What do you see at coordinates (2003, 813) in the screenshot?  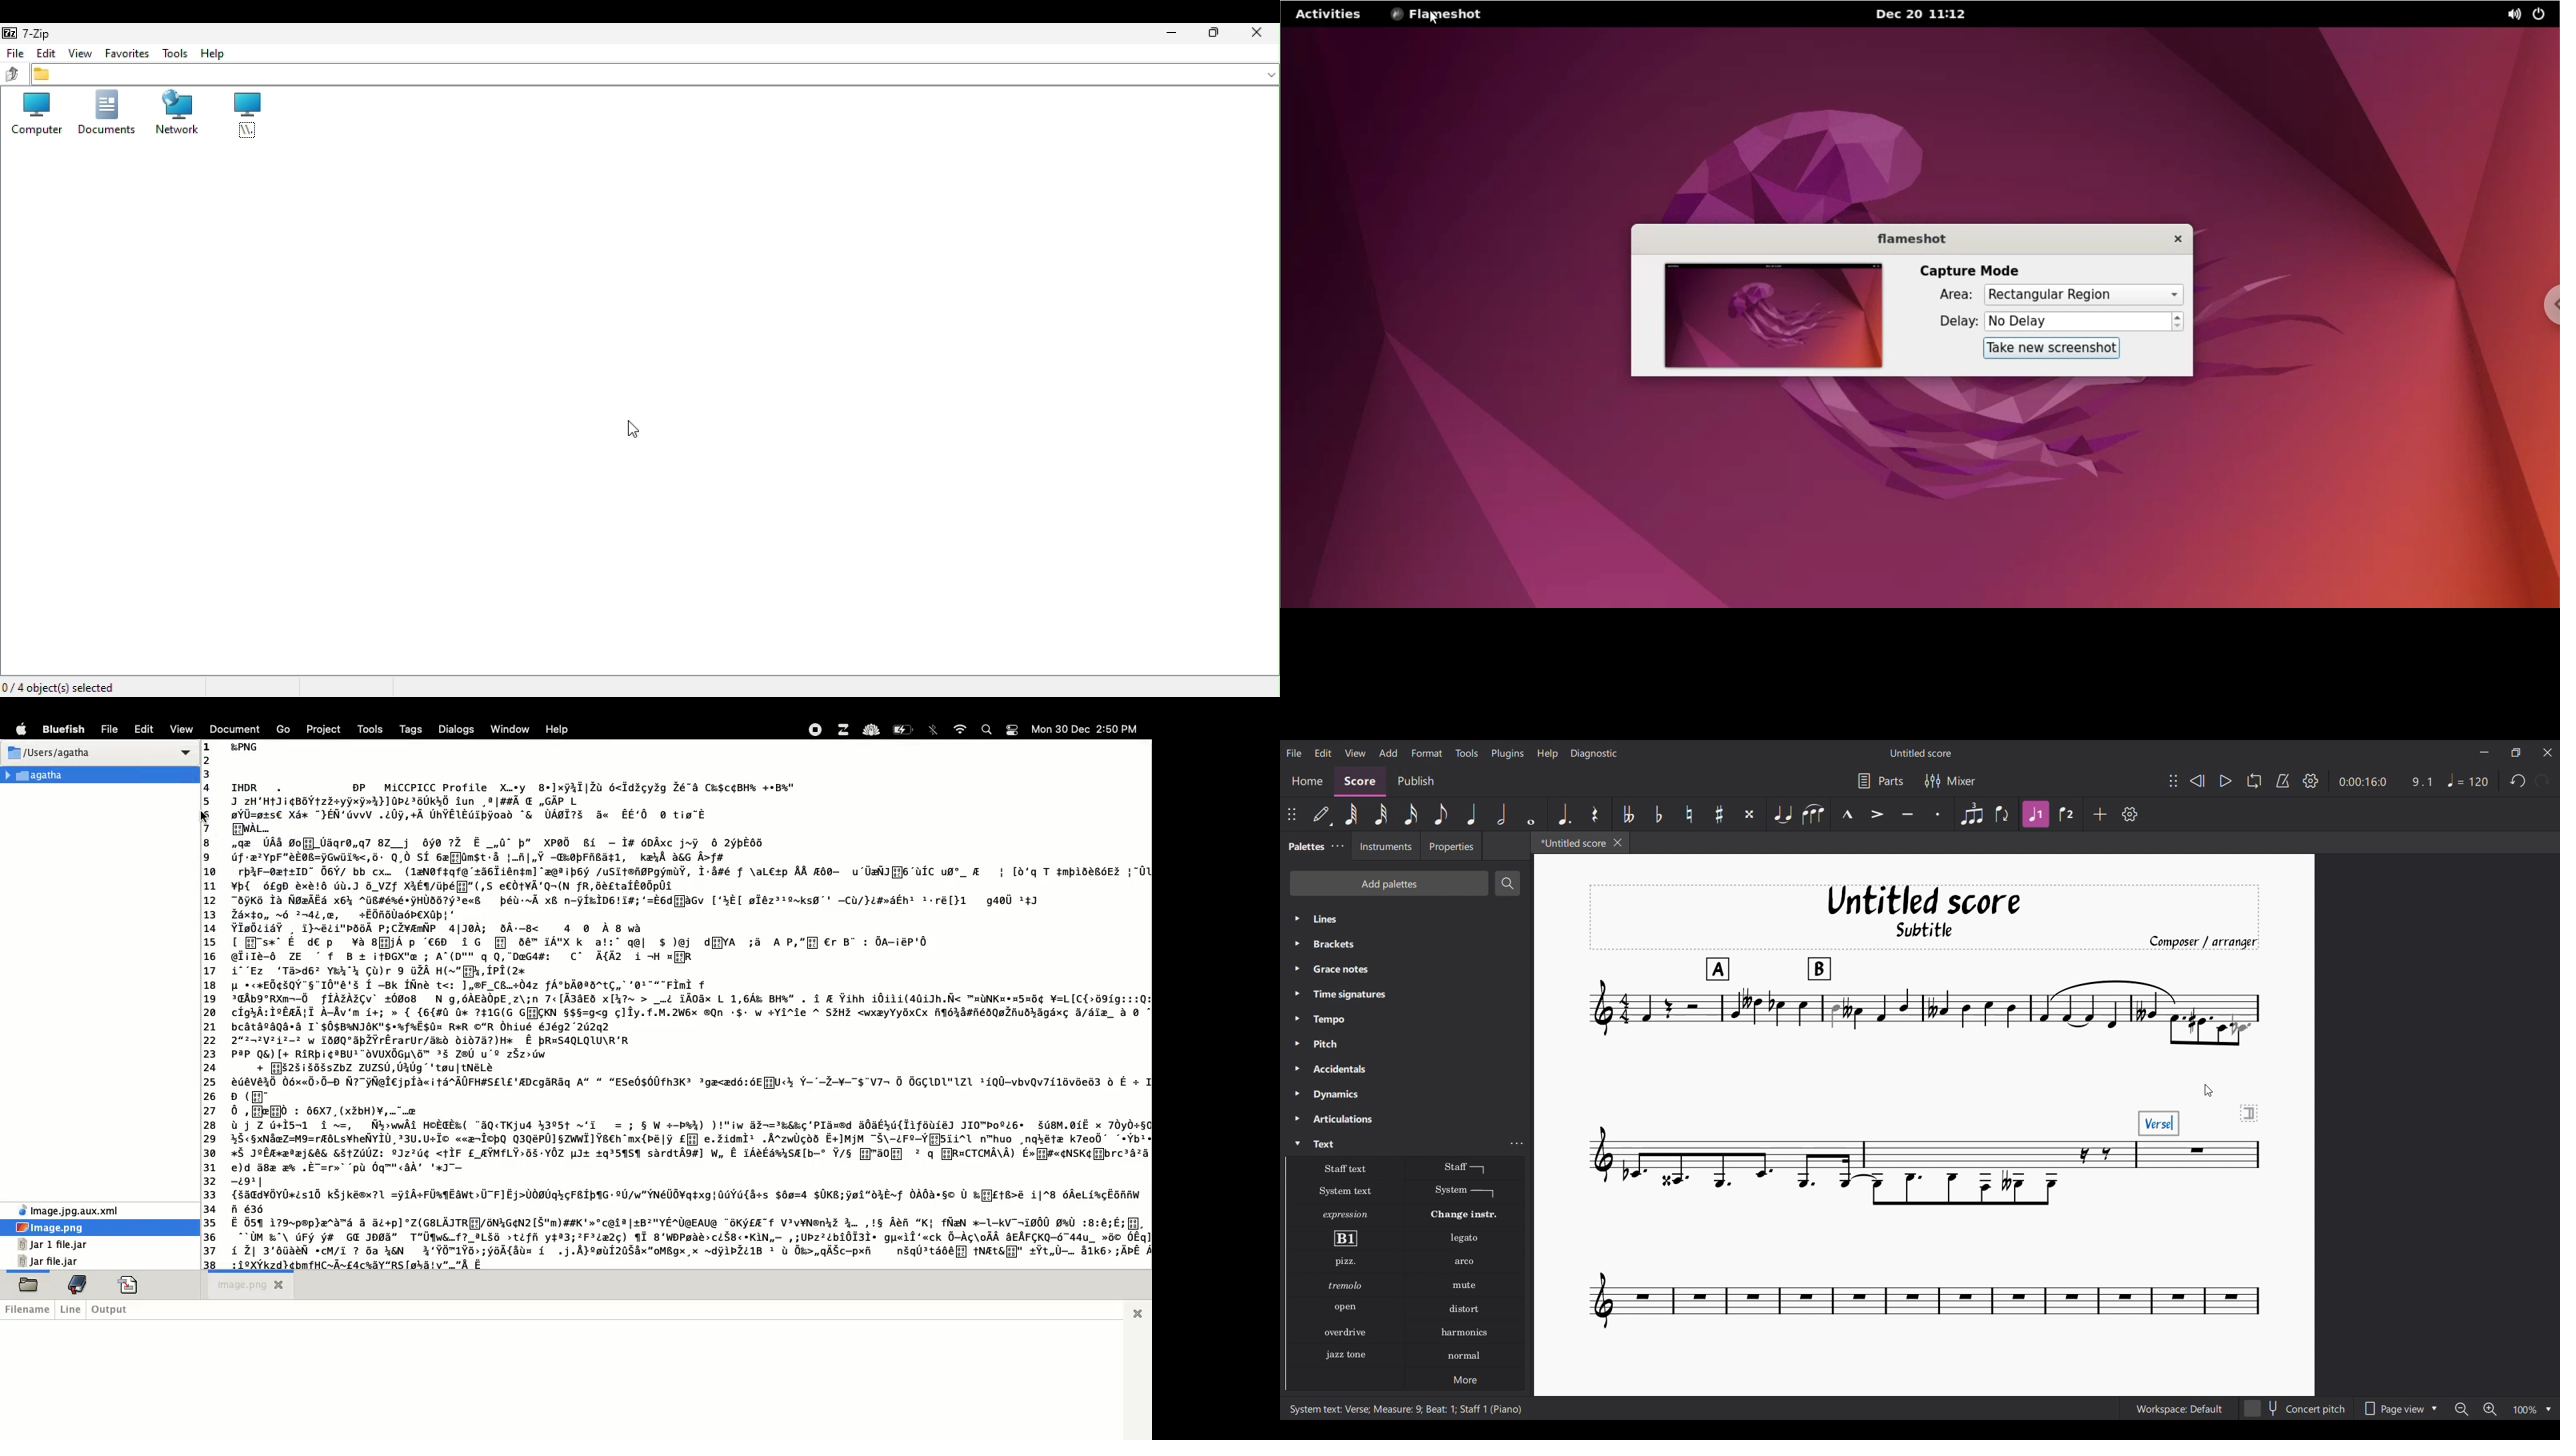 I see `Flip direction` at bounding box center [2003, 813].